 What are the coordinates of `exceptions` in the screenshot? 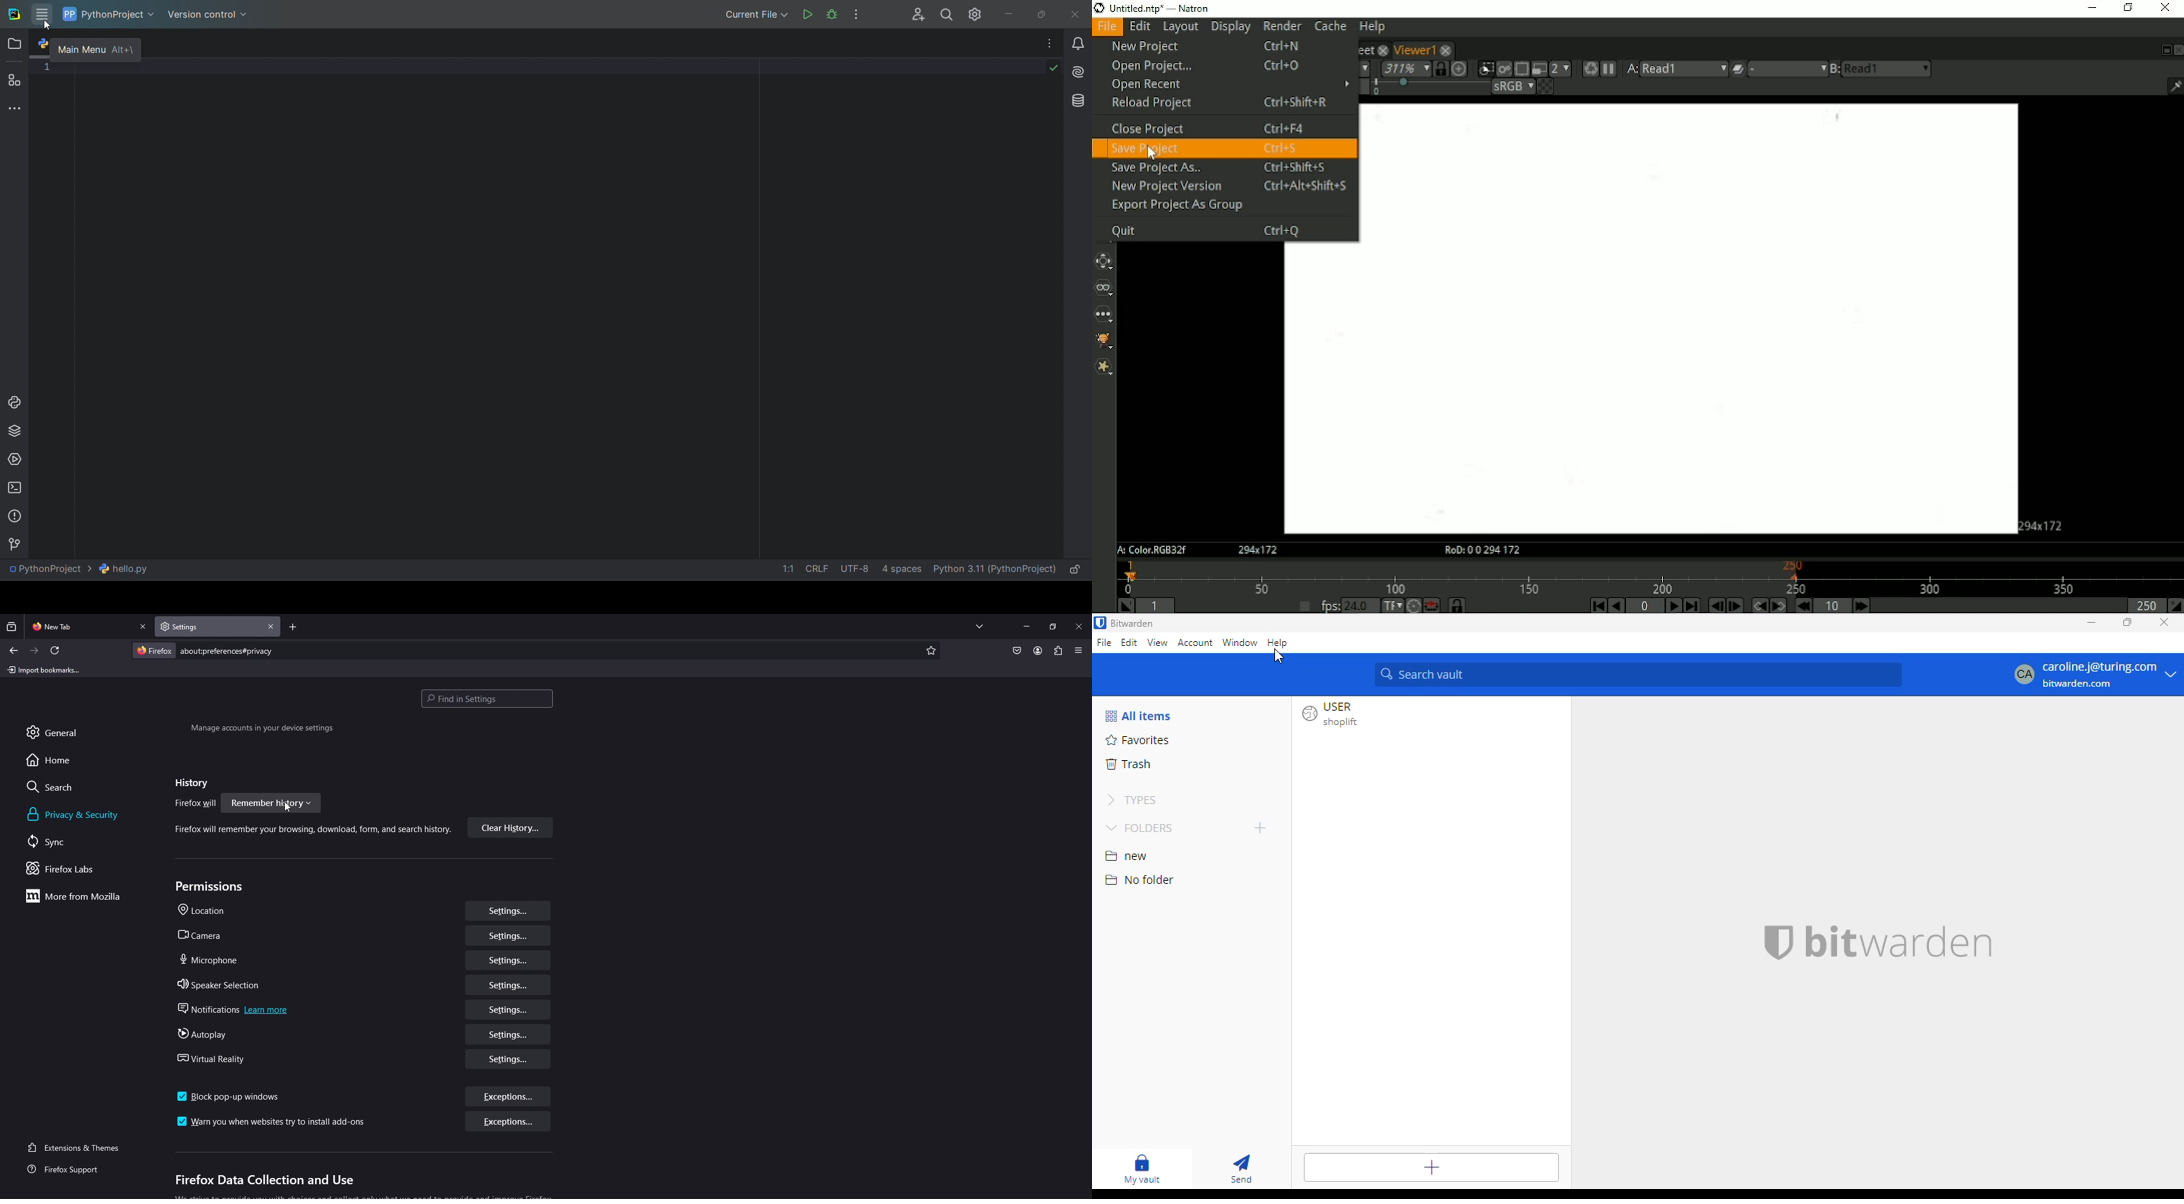 It's located at (506, 1124).